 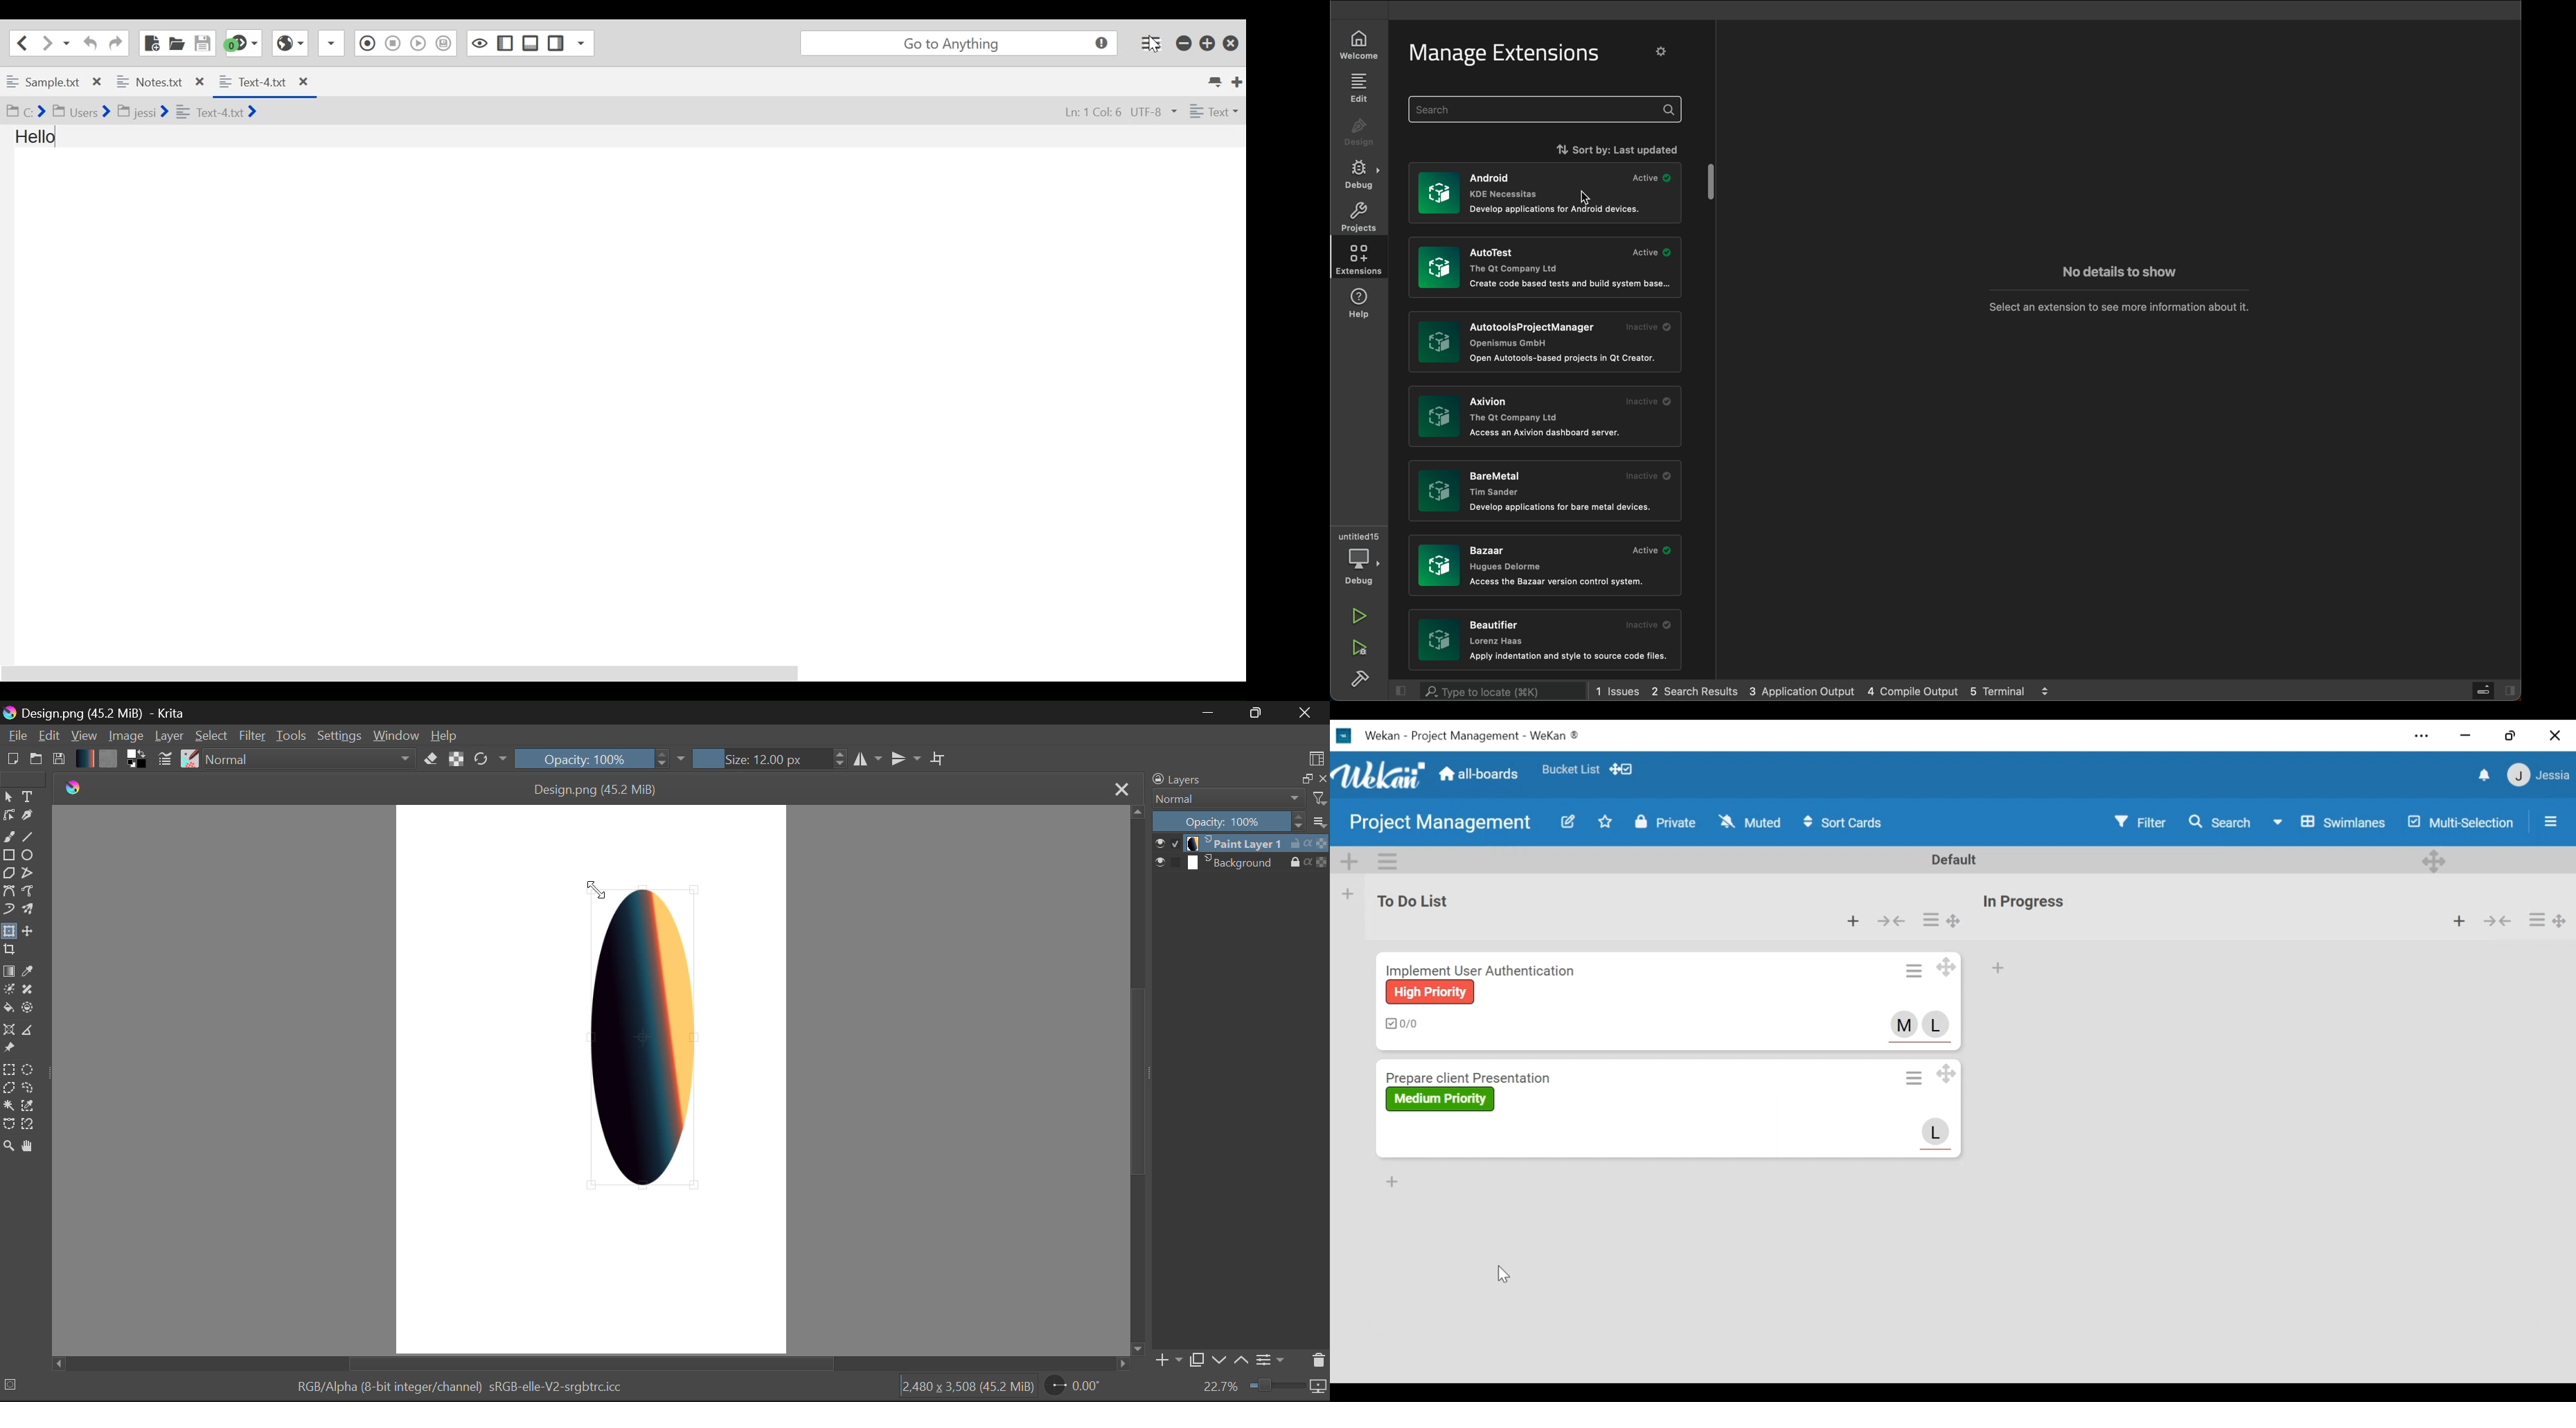 What do you see at coordinates (1569, 769) in the screenshot?
I see `Favorites` at bounding box center [1569, 769].